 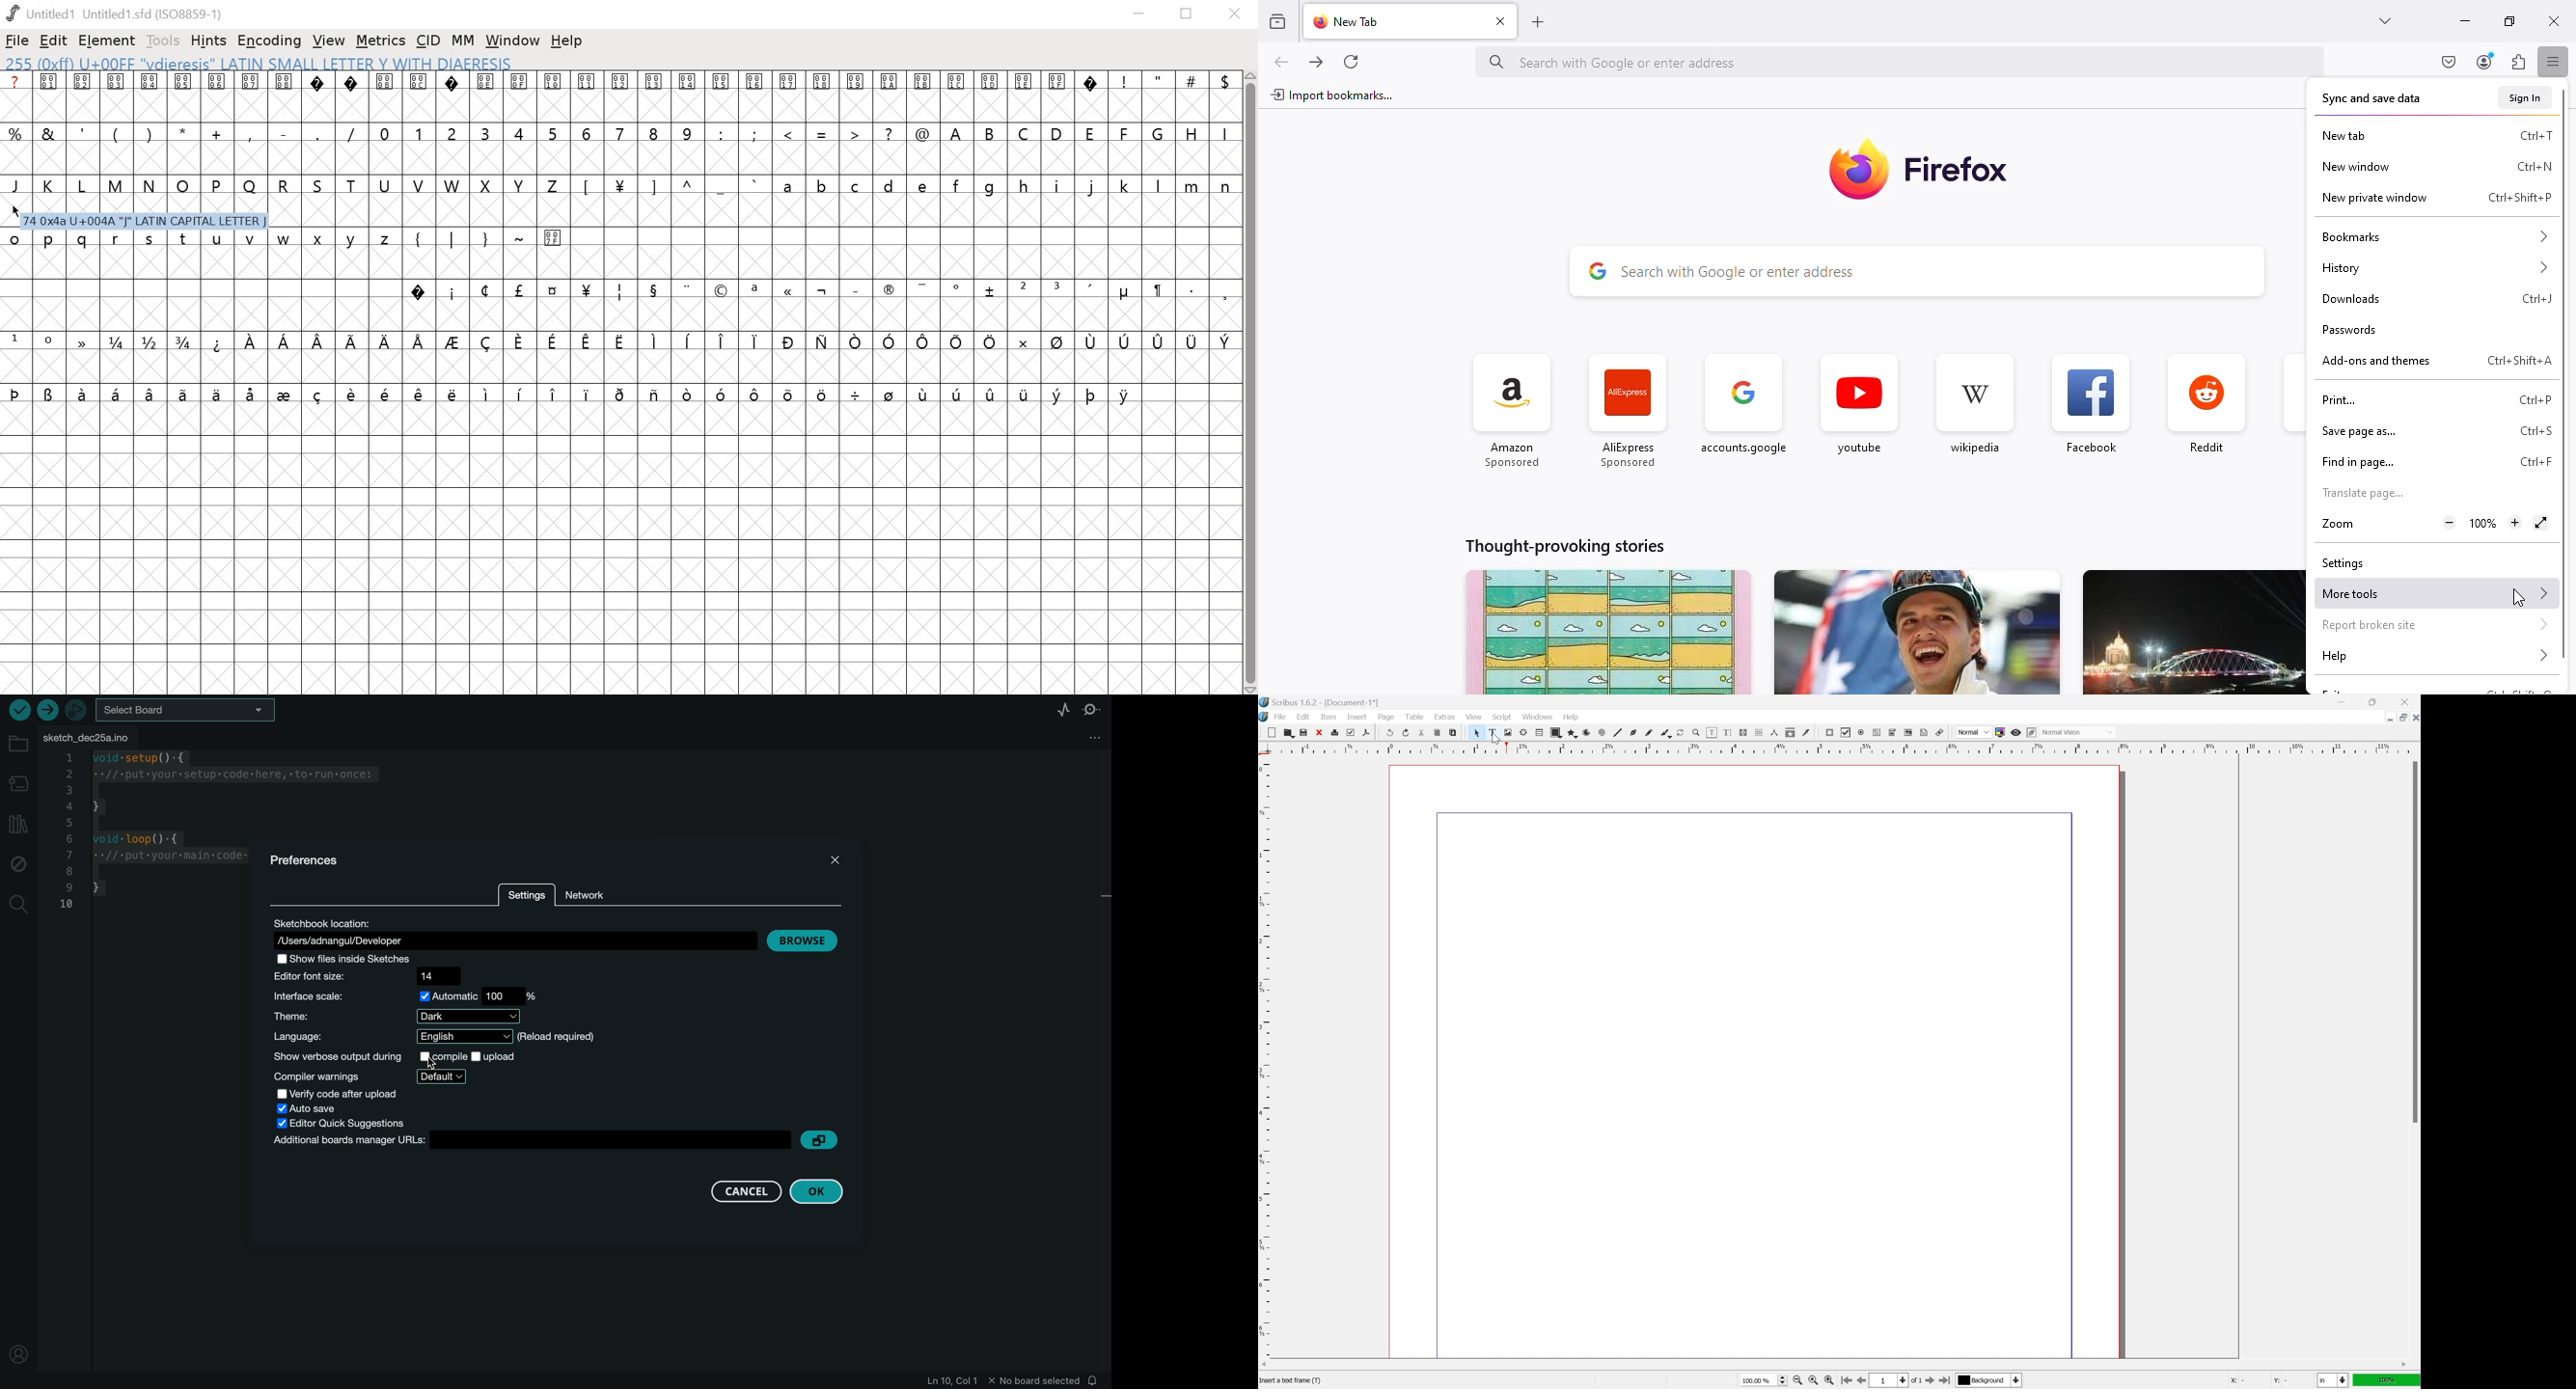 What do you see at coordinates (2079, 732) in the screenshot?
I see `normal vision` at bounding box center [2079, 732].